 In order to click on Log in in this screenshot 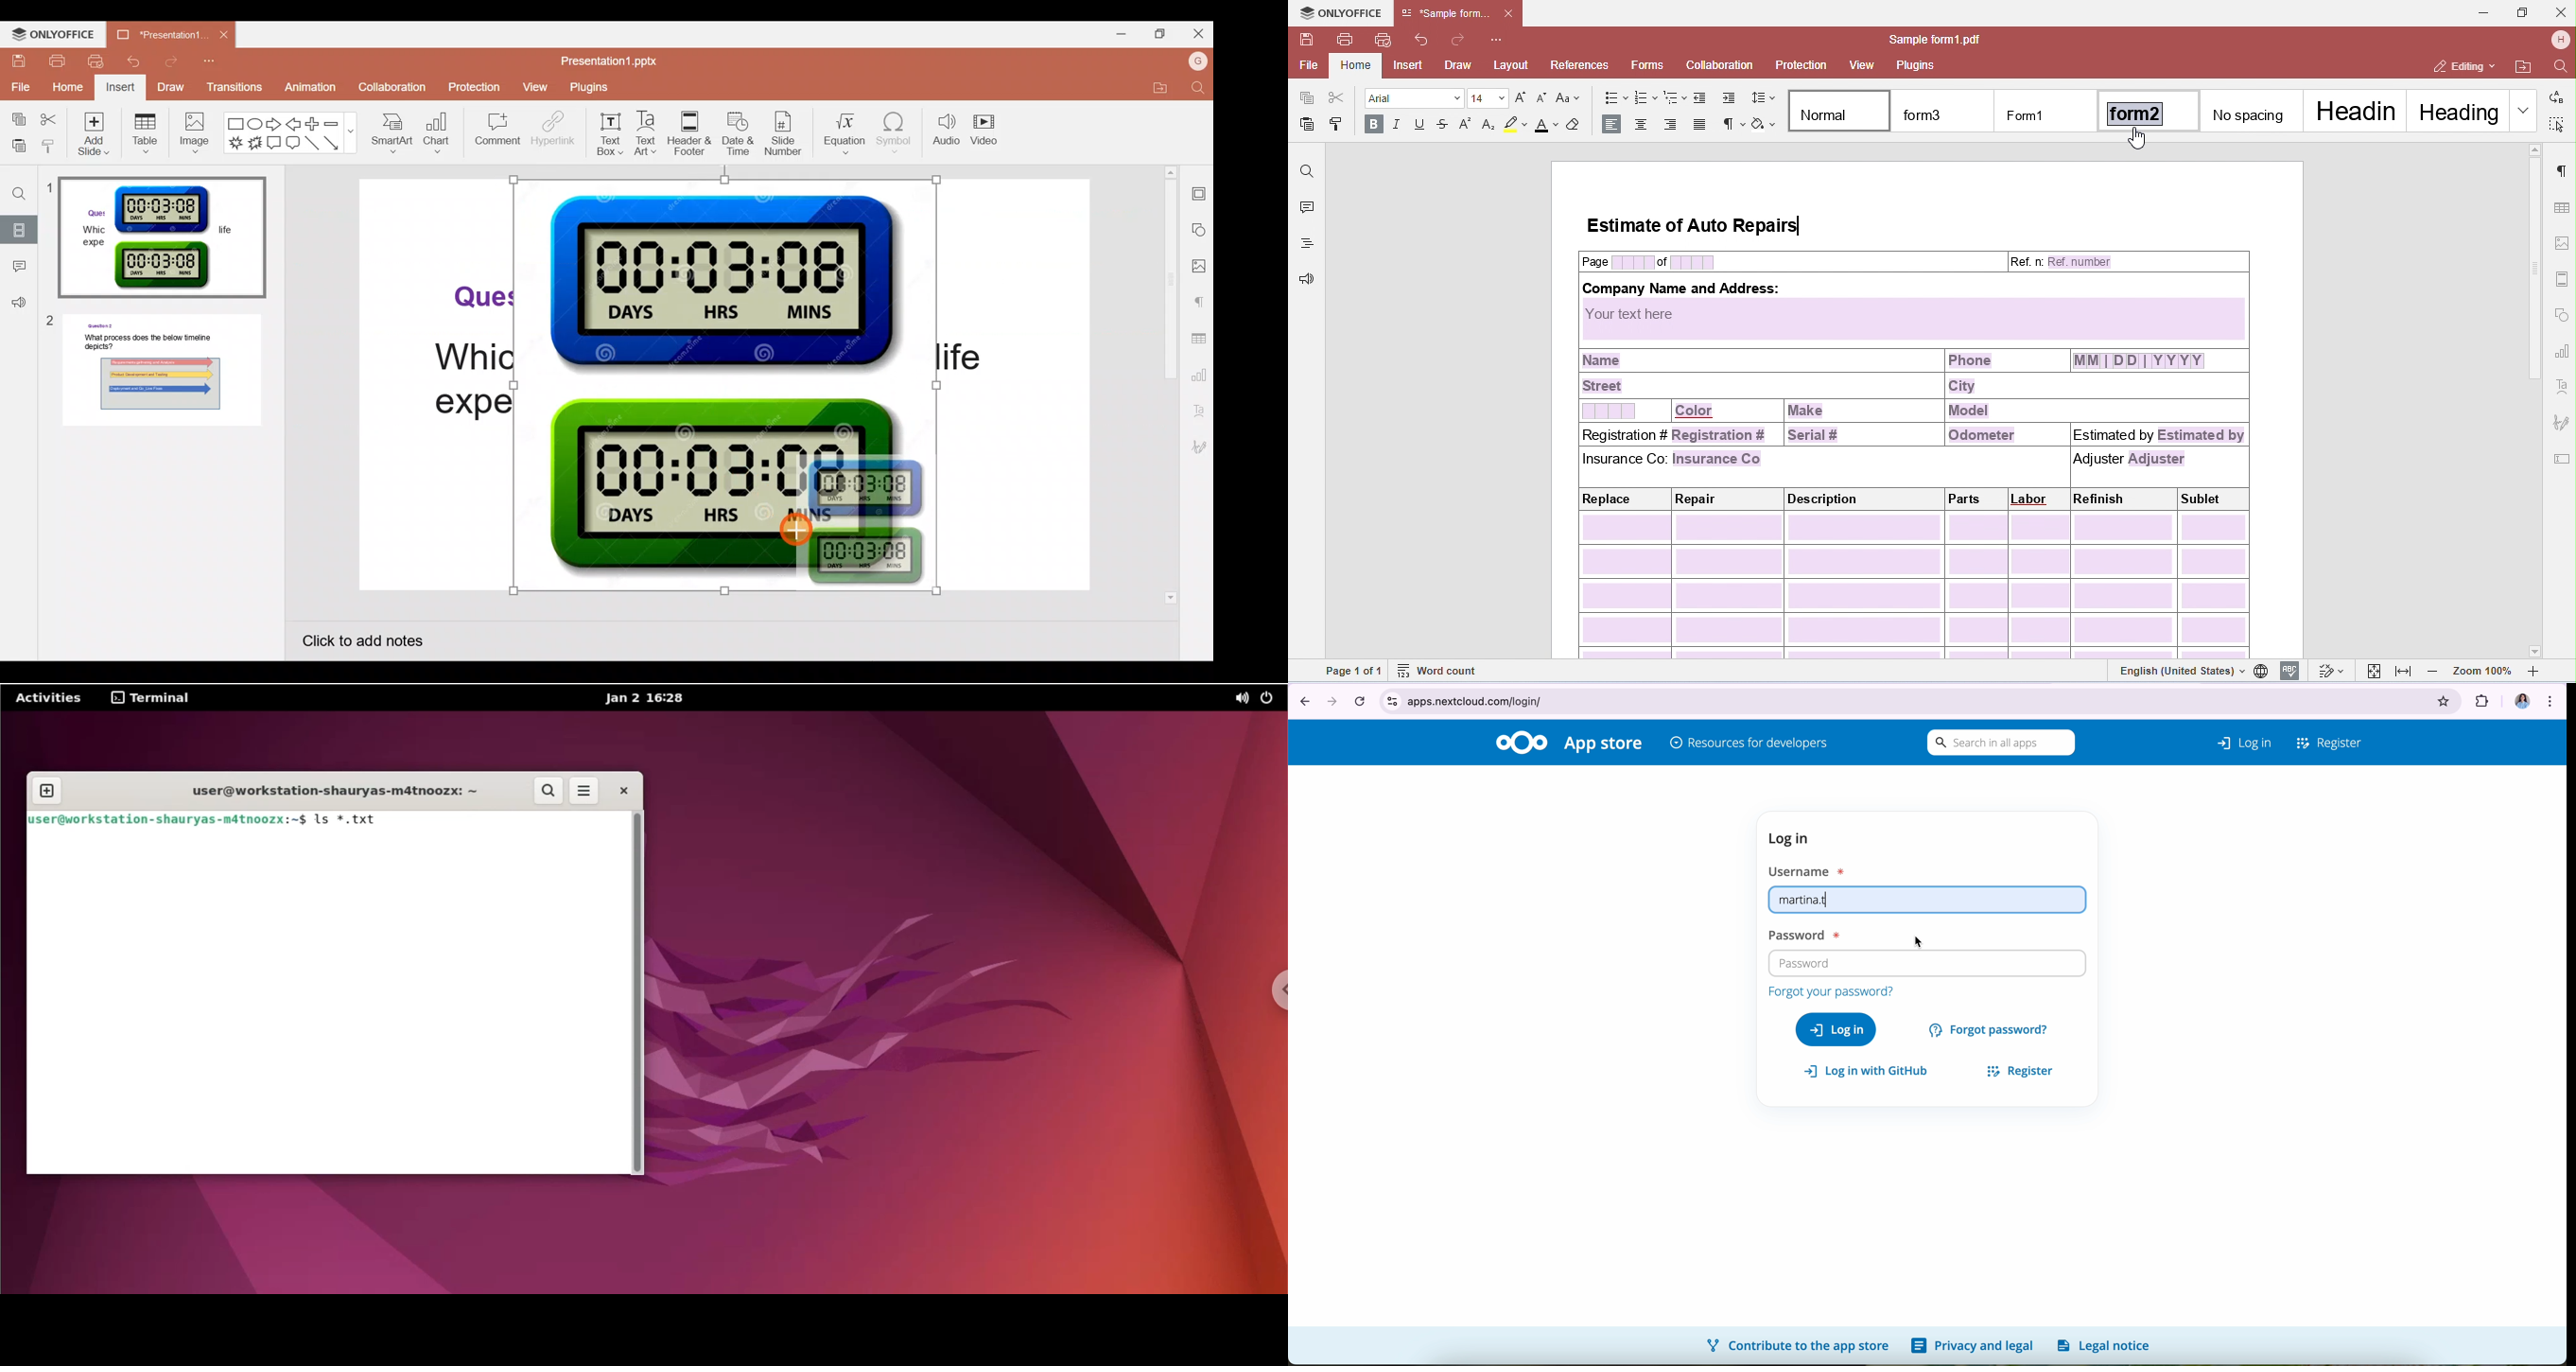, I will do `click(2231, 740)`.